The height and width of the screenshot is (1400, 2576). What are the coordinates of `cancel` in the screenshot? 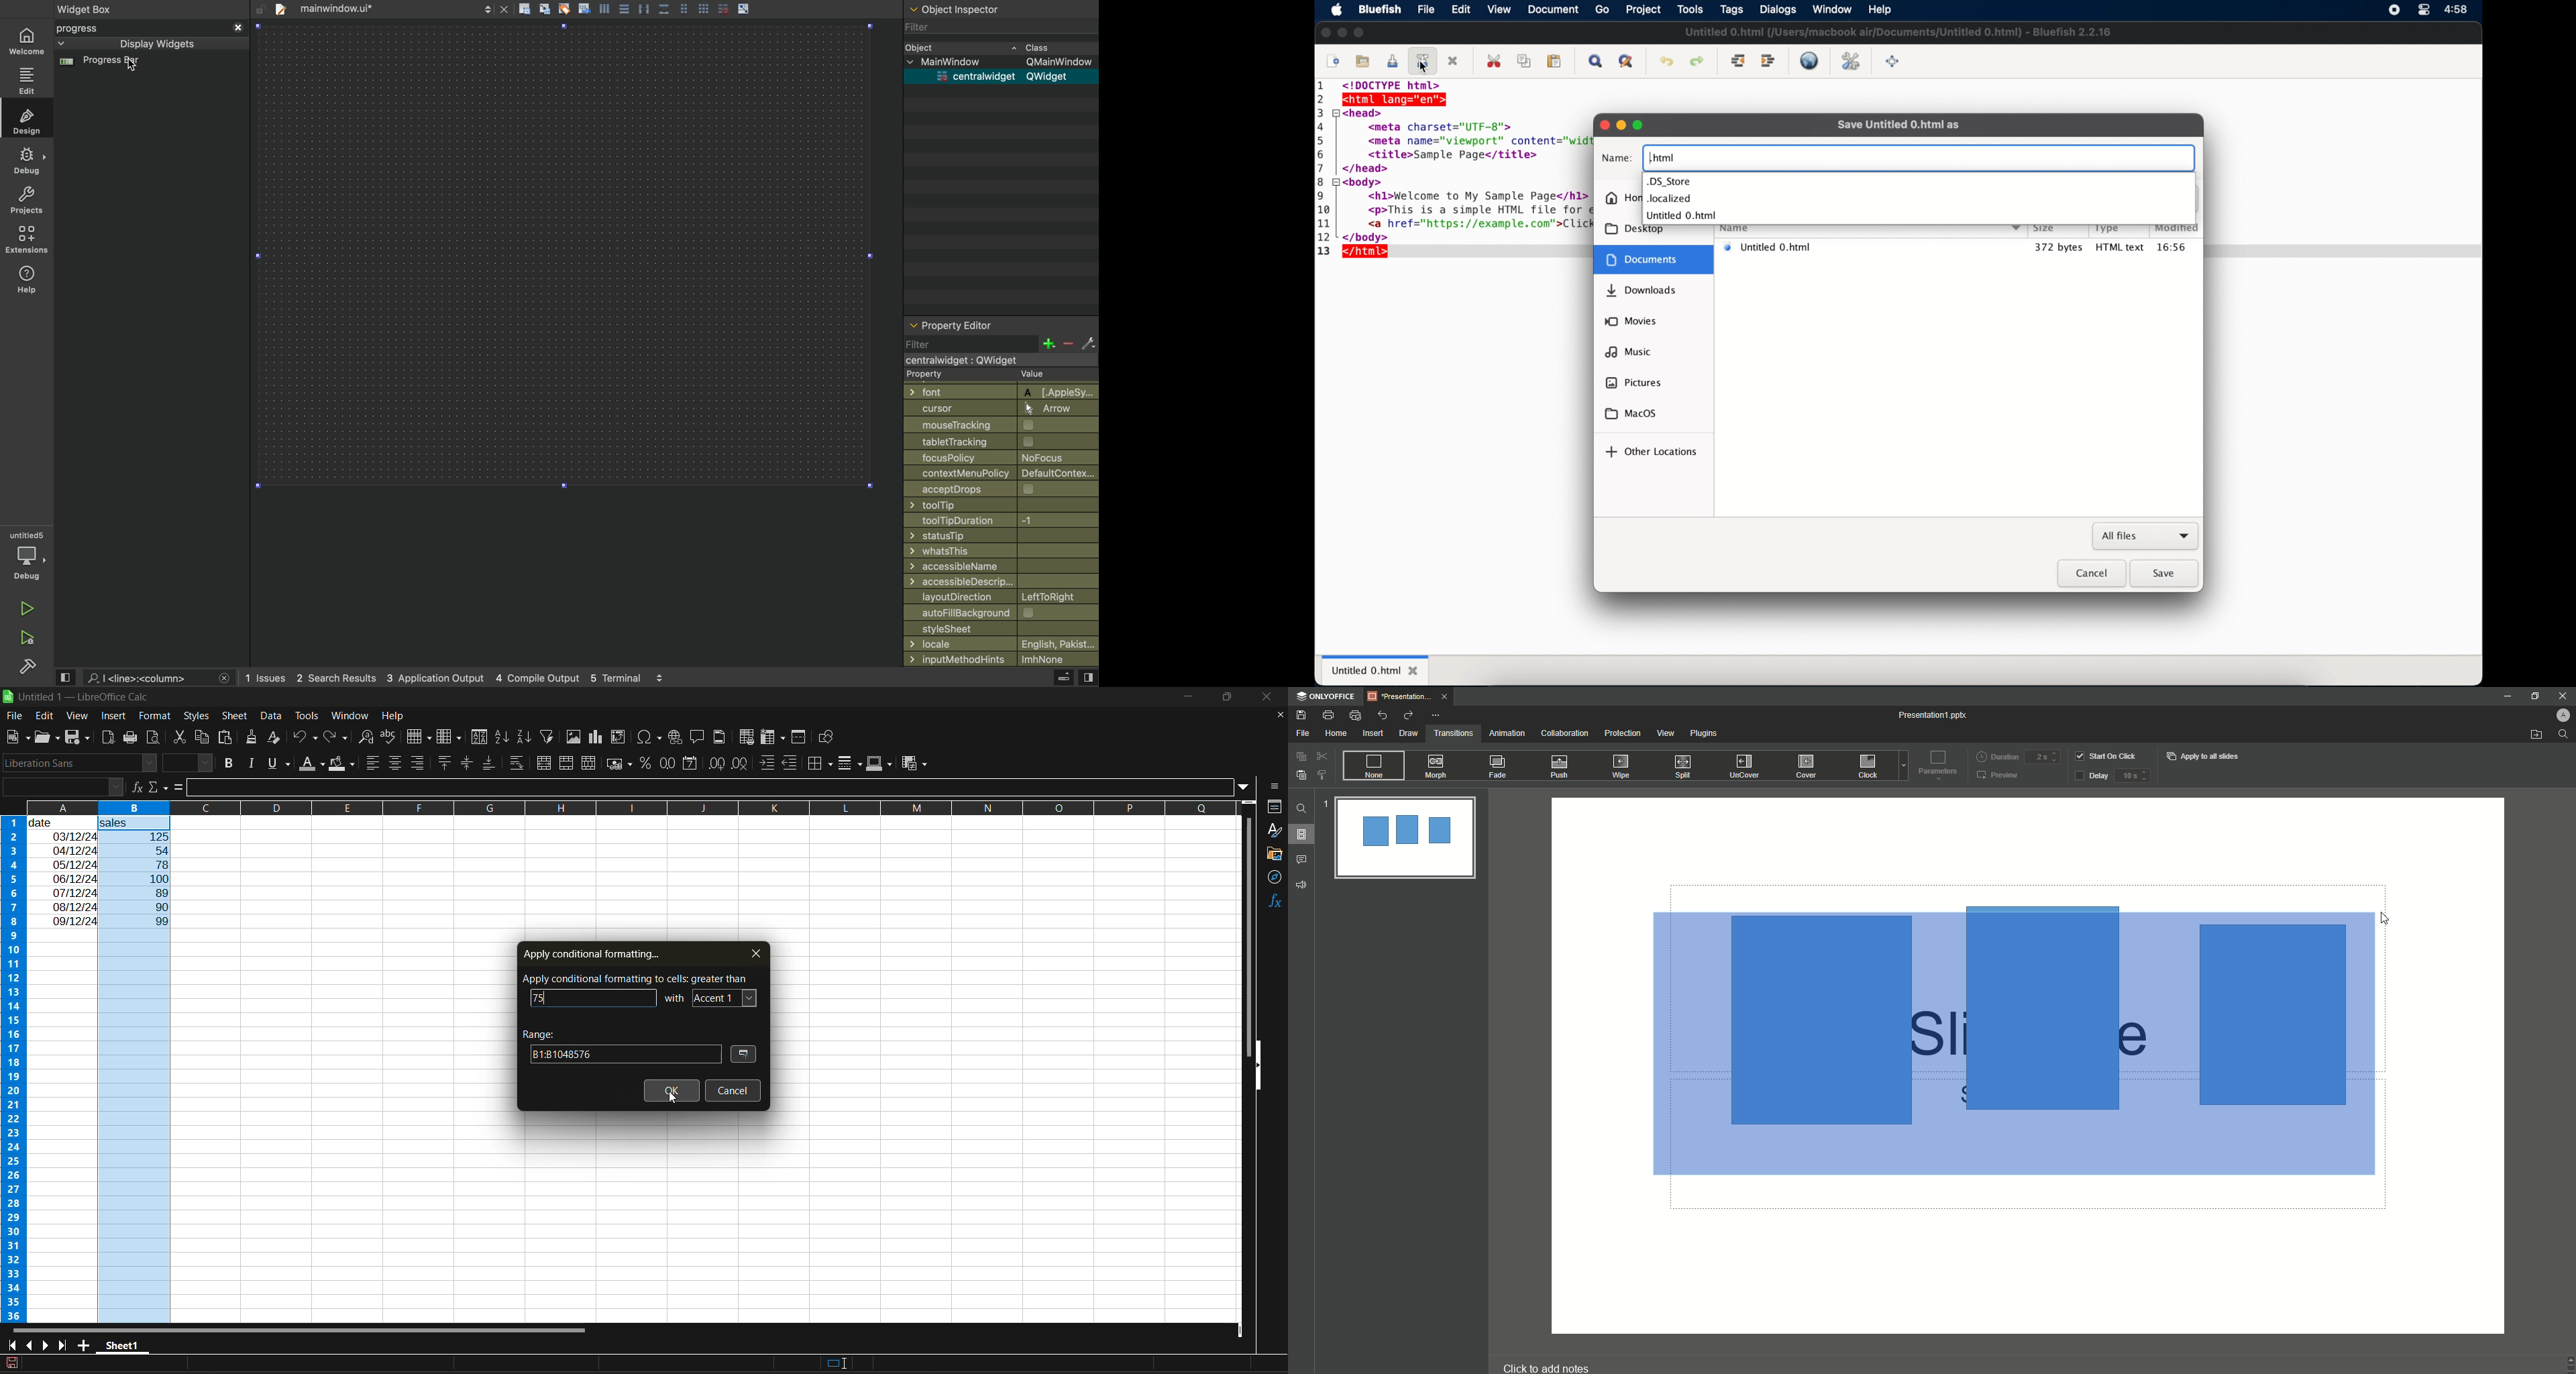 It's located at (2091, 574).